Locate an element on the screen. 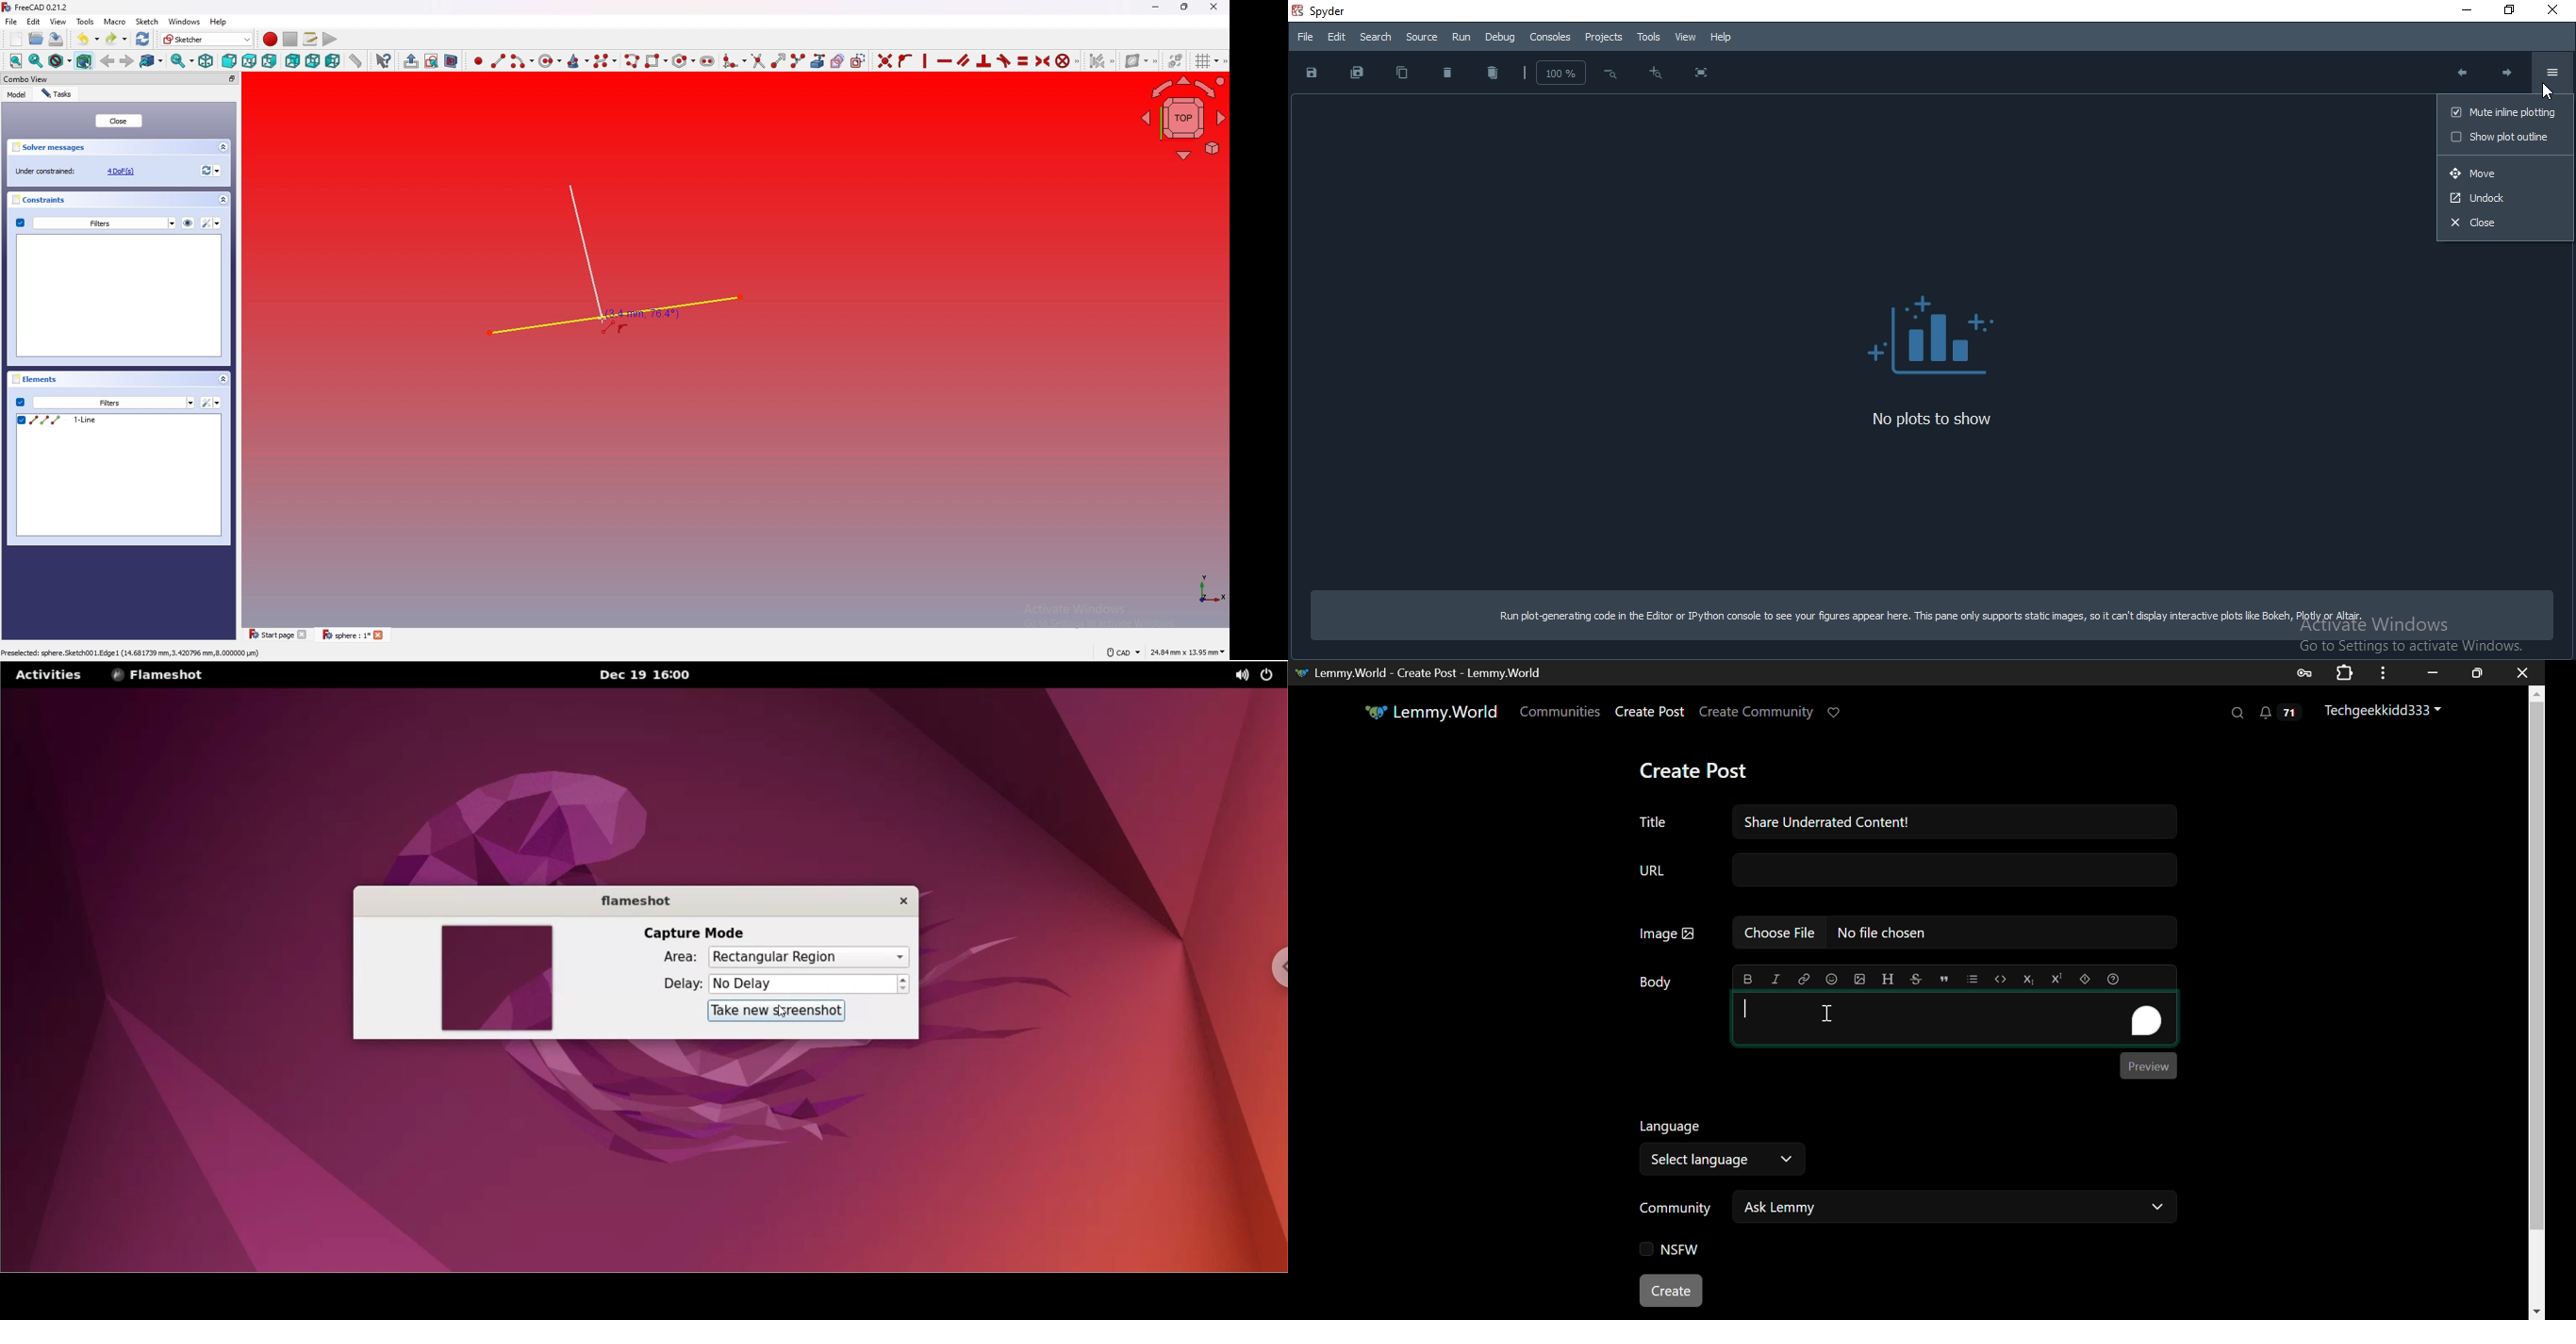 The width and height of the screenshot is (2576, 1344). Sketcher is located at coordinates (205, 39).